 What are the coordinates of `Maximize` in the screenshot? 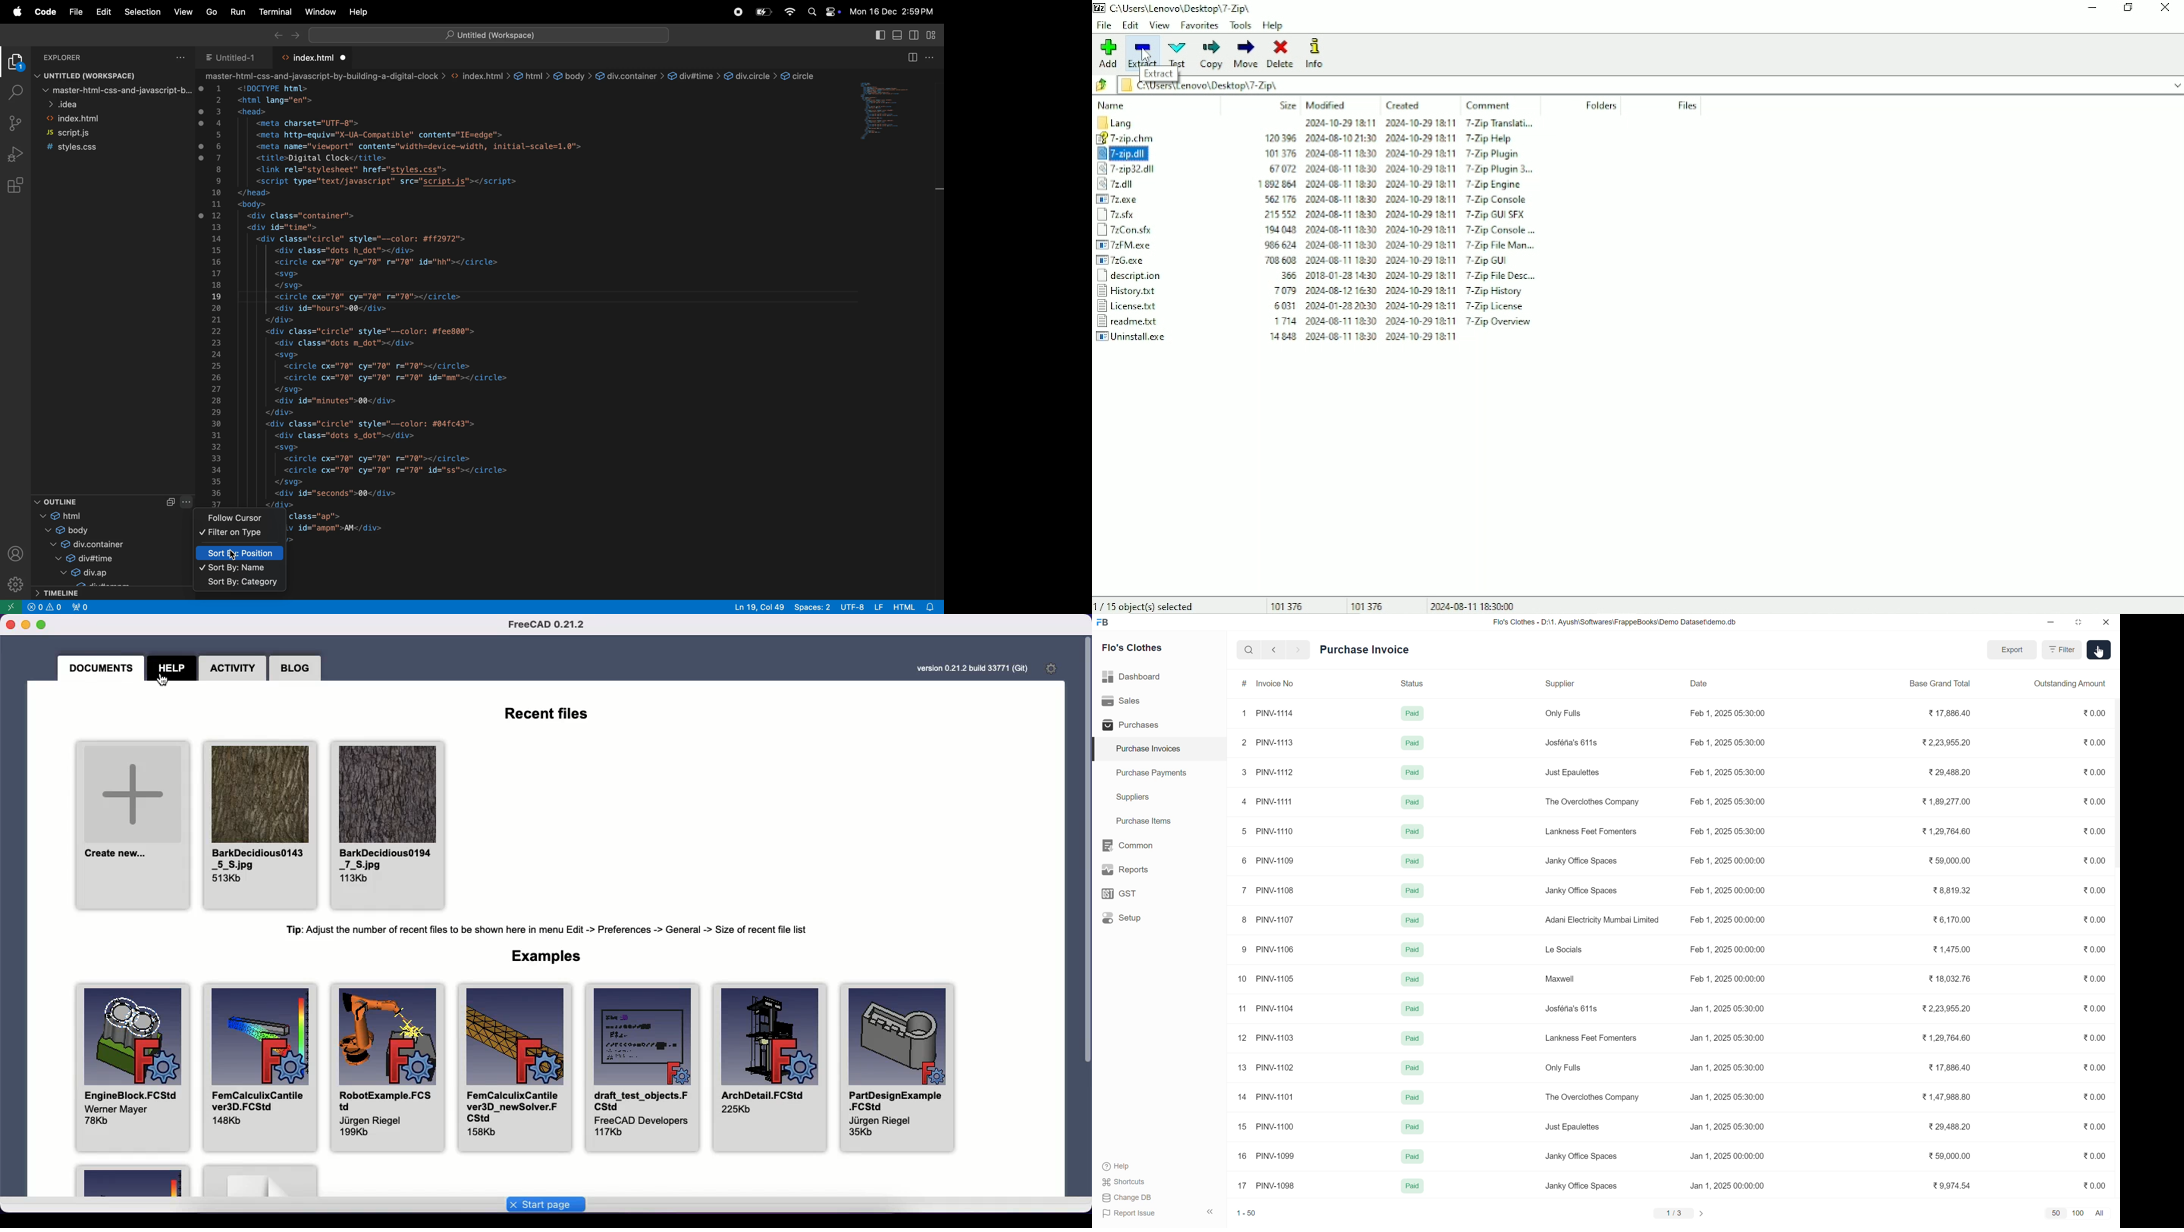 It's located at (48, 625).